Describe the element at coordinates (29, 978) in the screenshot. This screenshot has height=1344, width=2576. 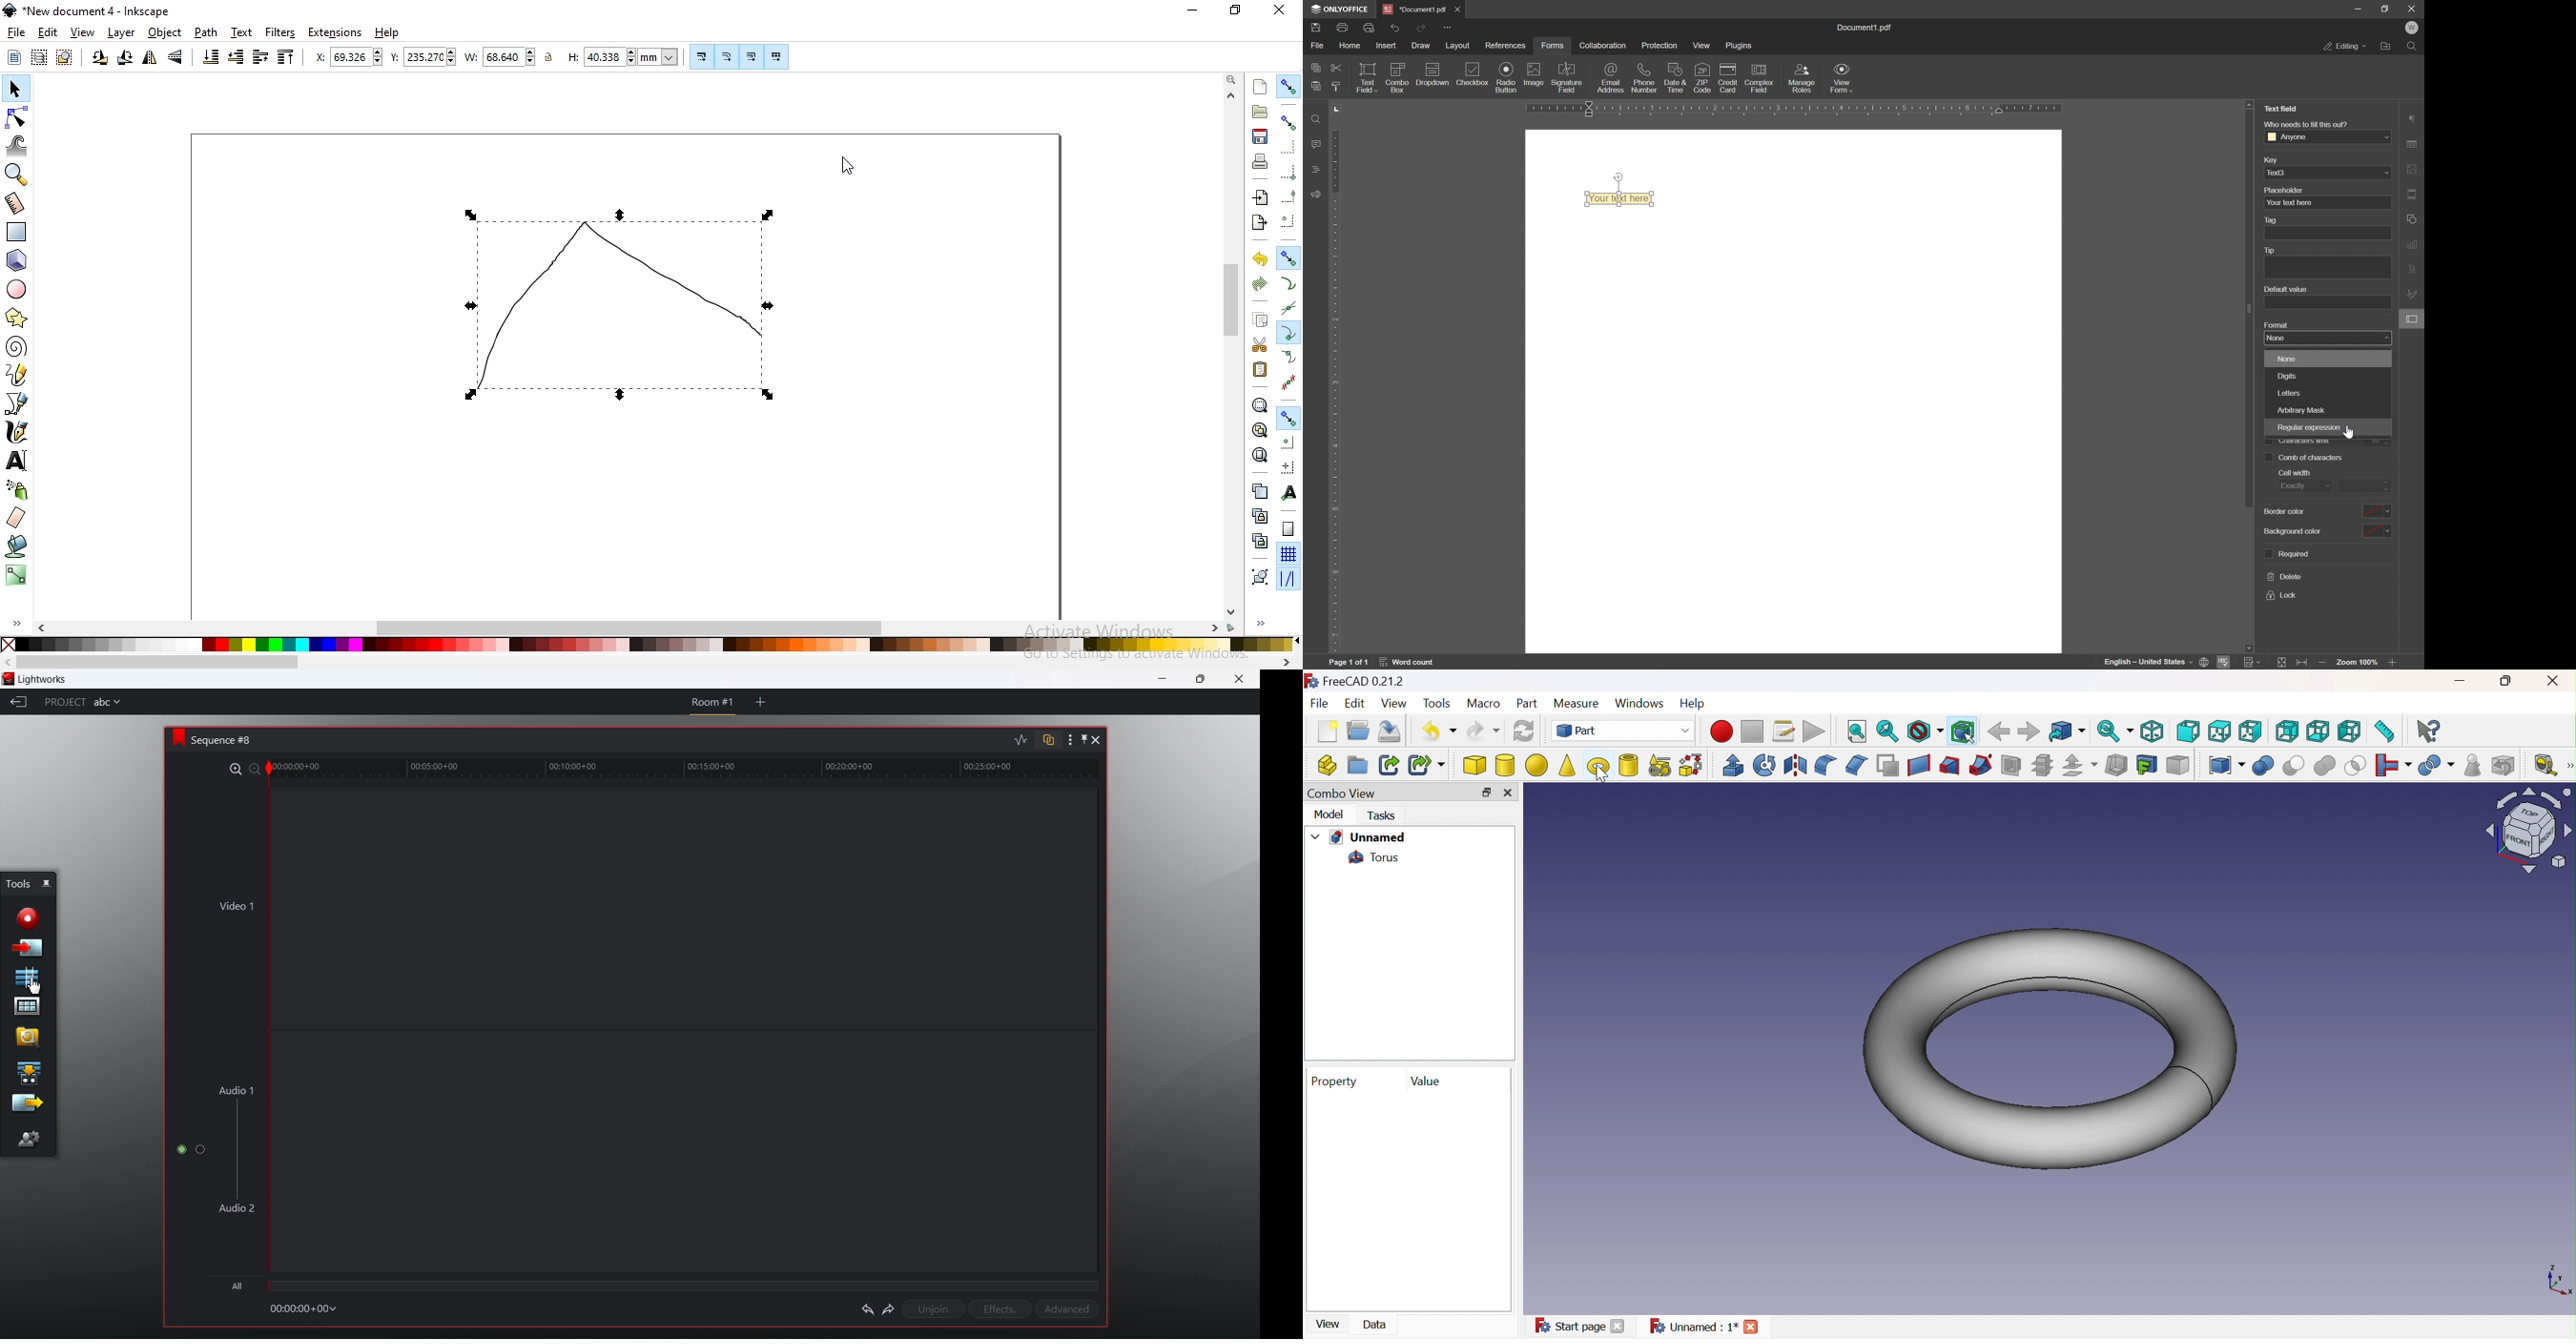
I see `new sequence` at that location.